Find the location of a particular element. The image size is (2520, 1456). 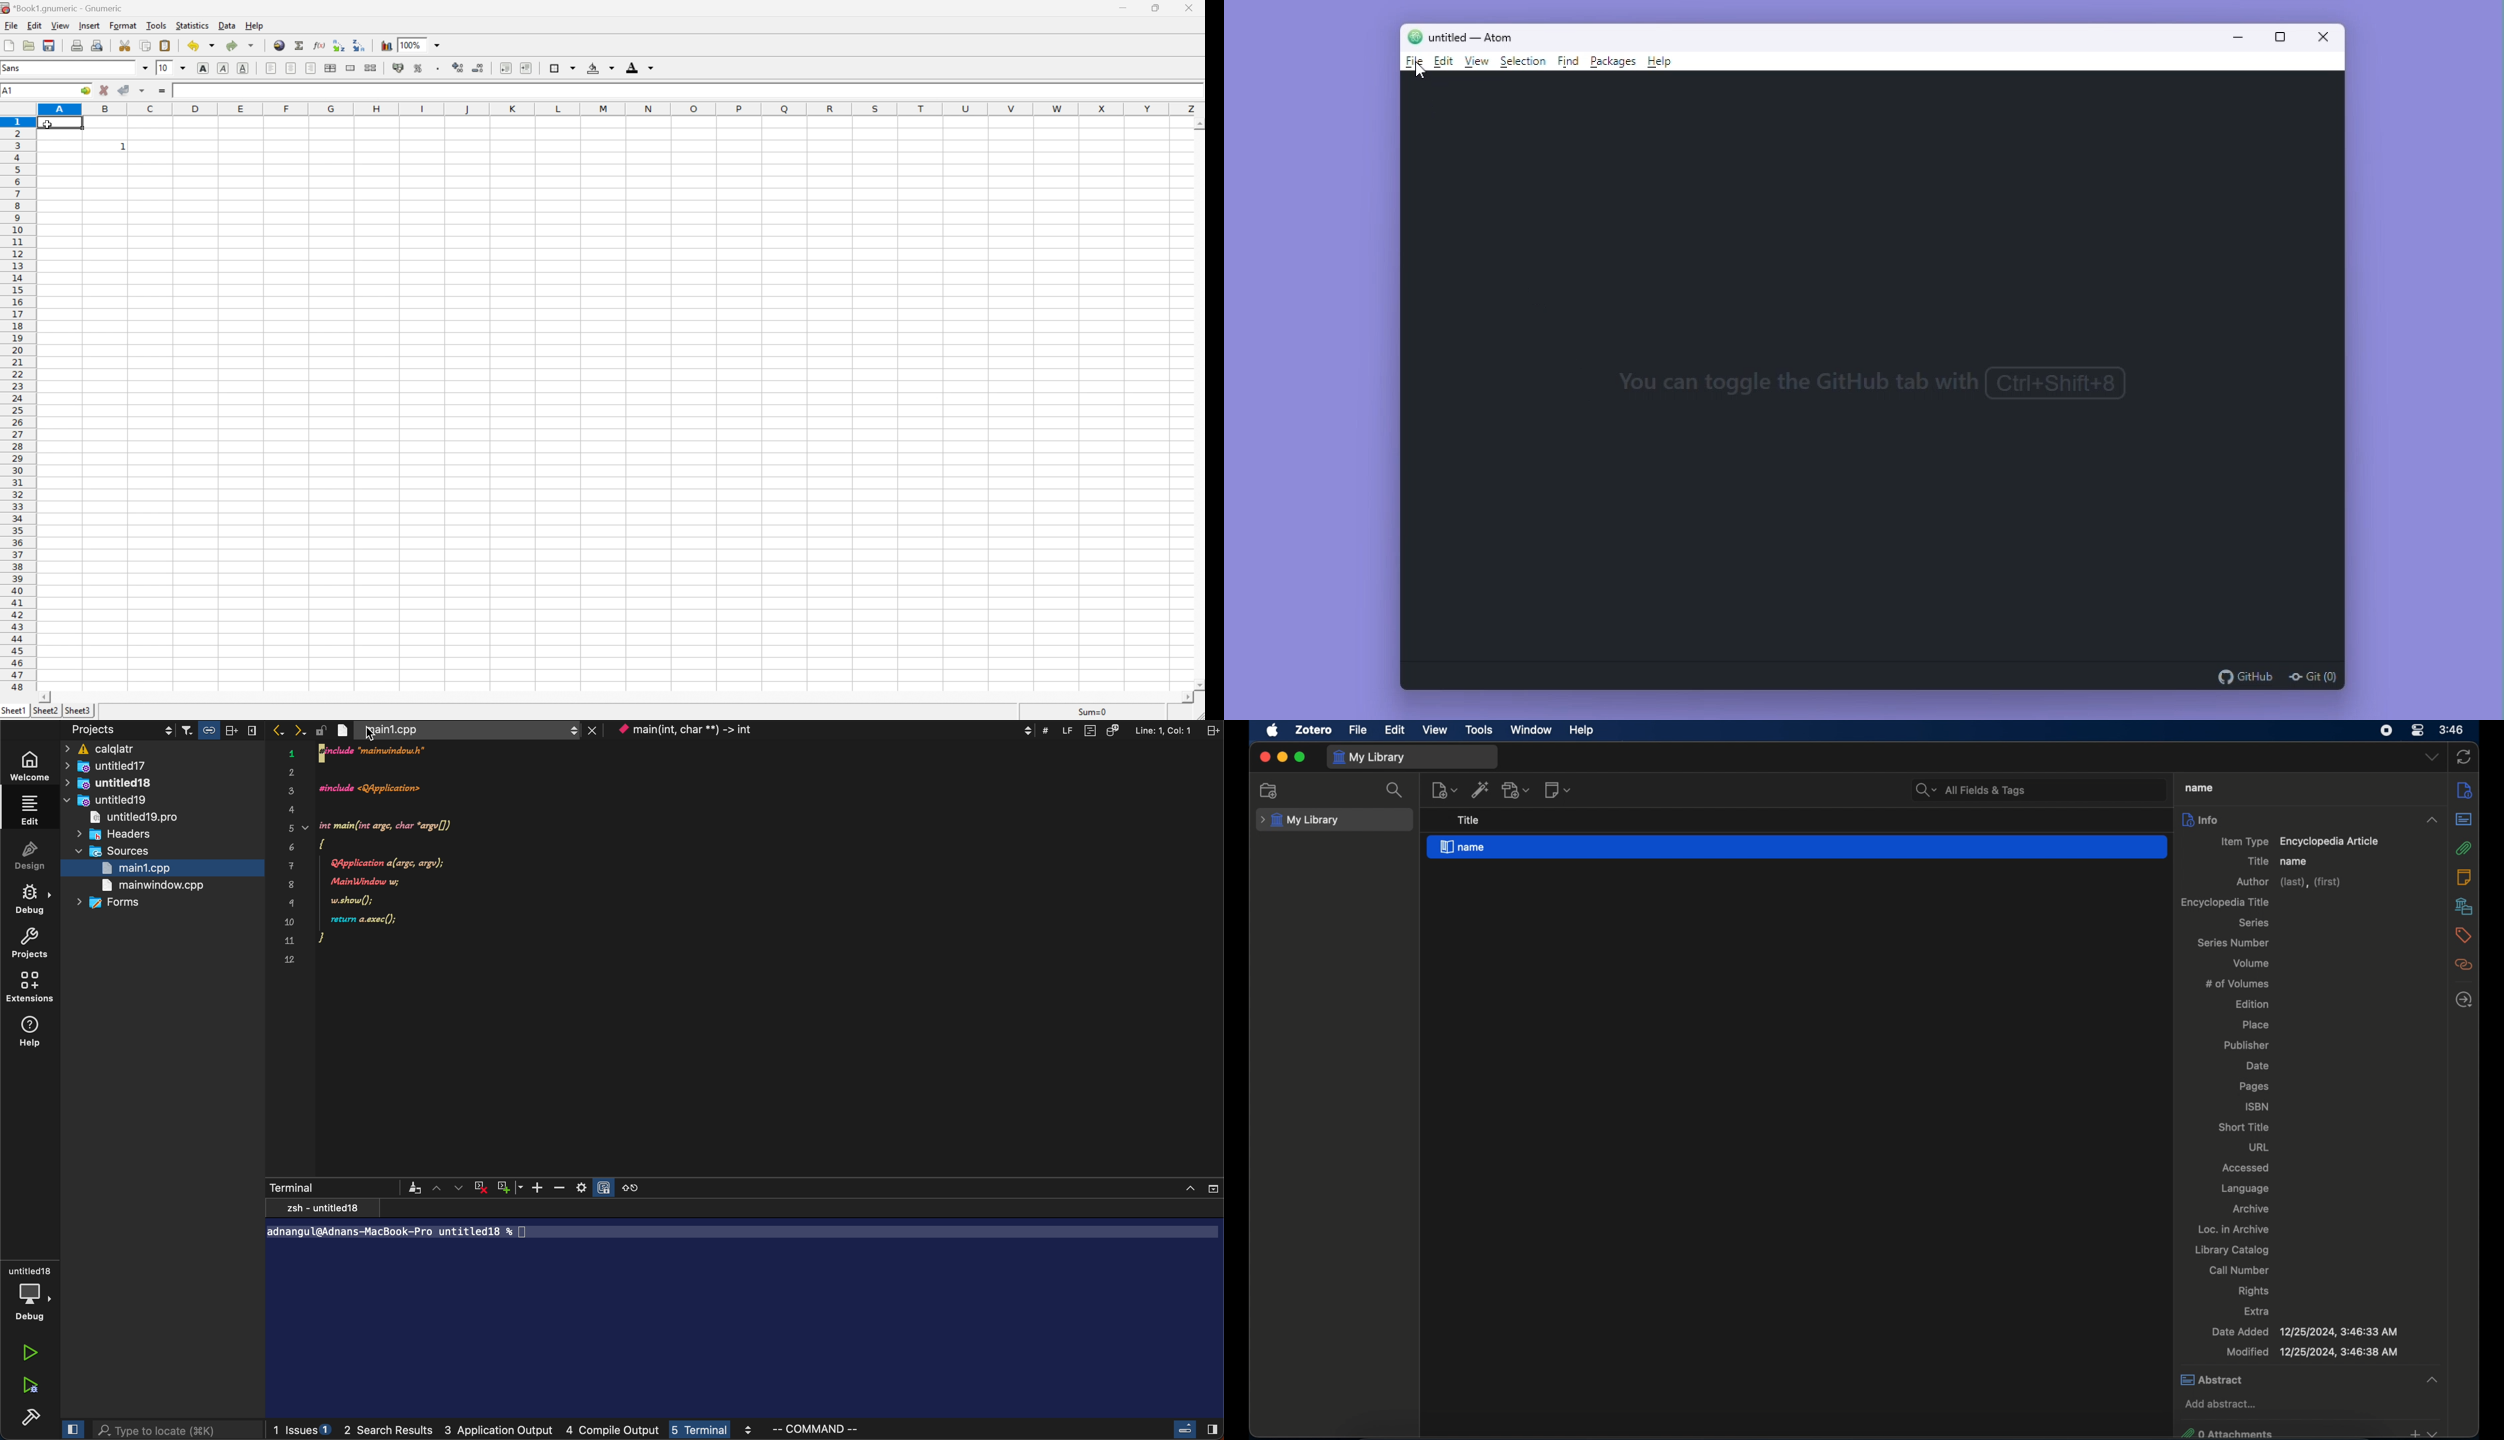

view is located at coordinates (59, 26).